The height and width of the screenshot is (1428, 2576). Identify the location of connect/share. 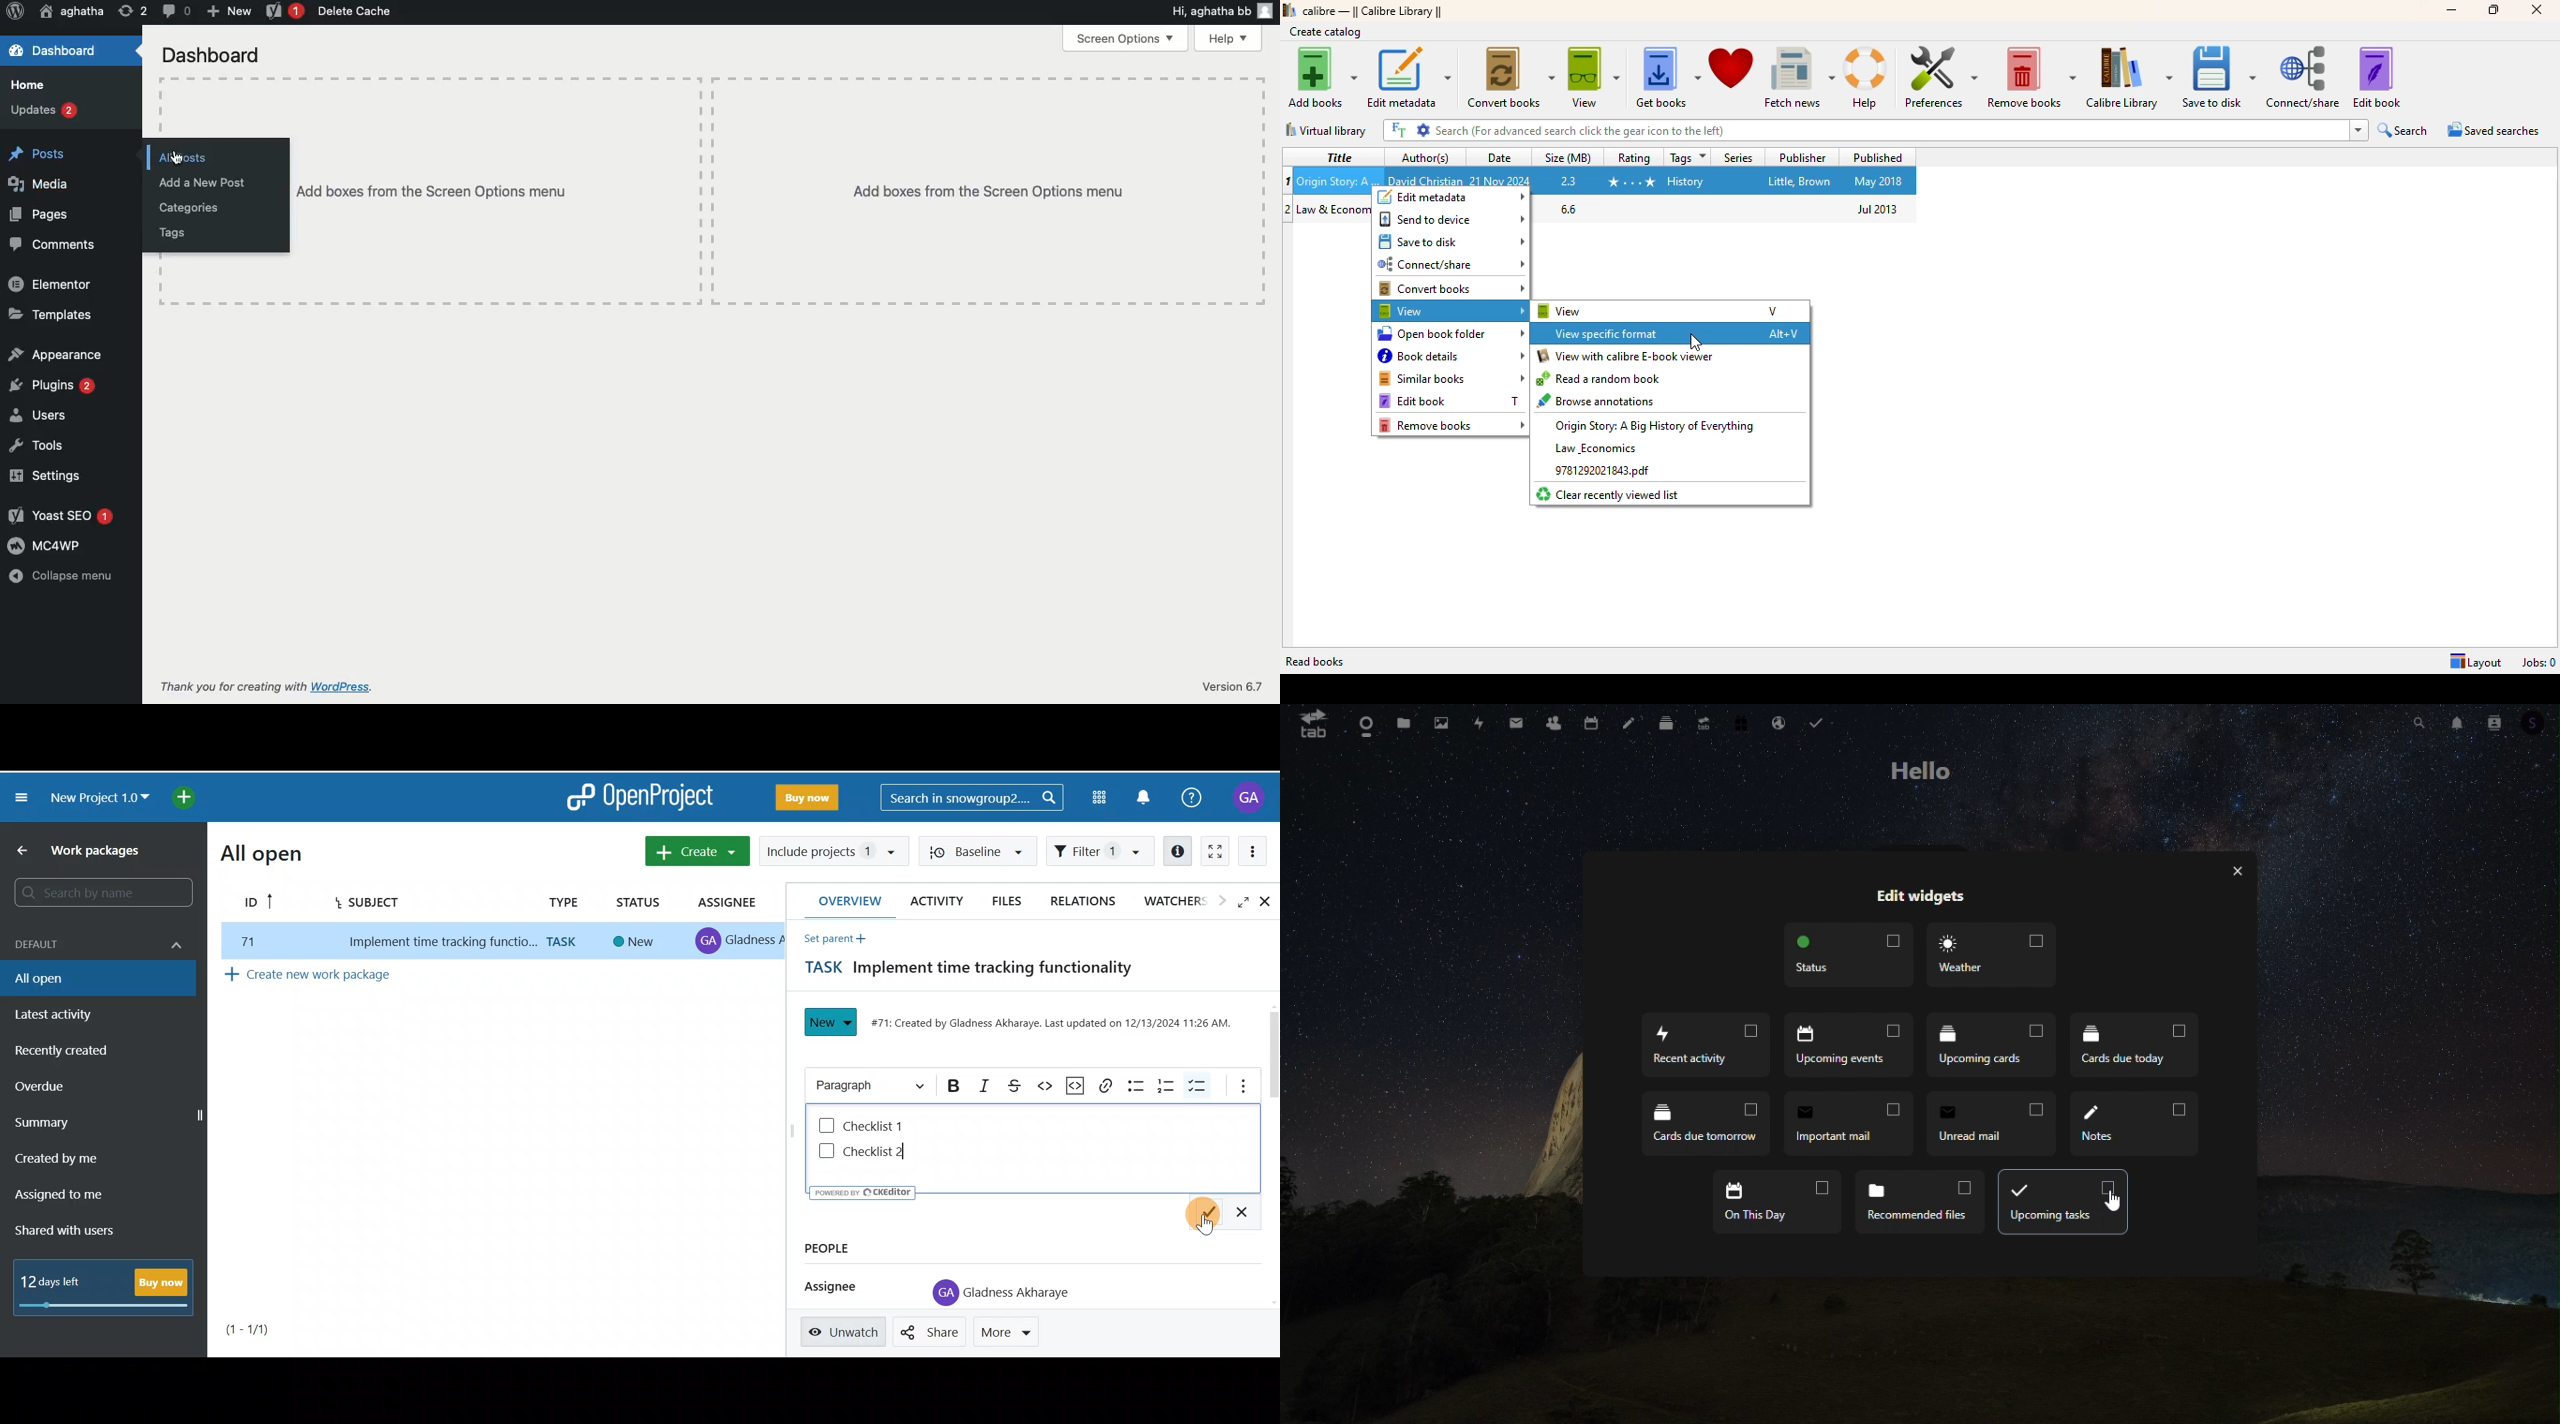
(2305, 77).